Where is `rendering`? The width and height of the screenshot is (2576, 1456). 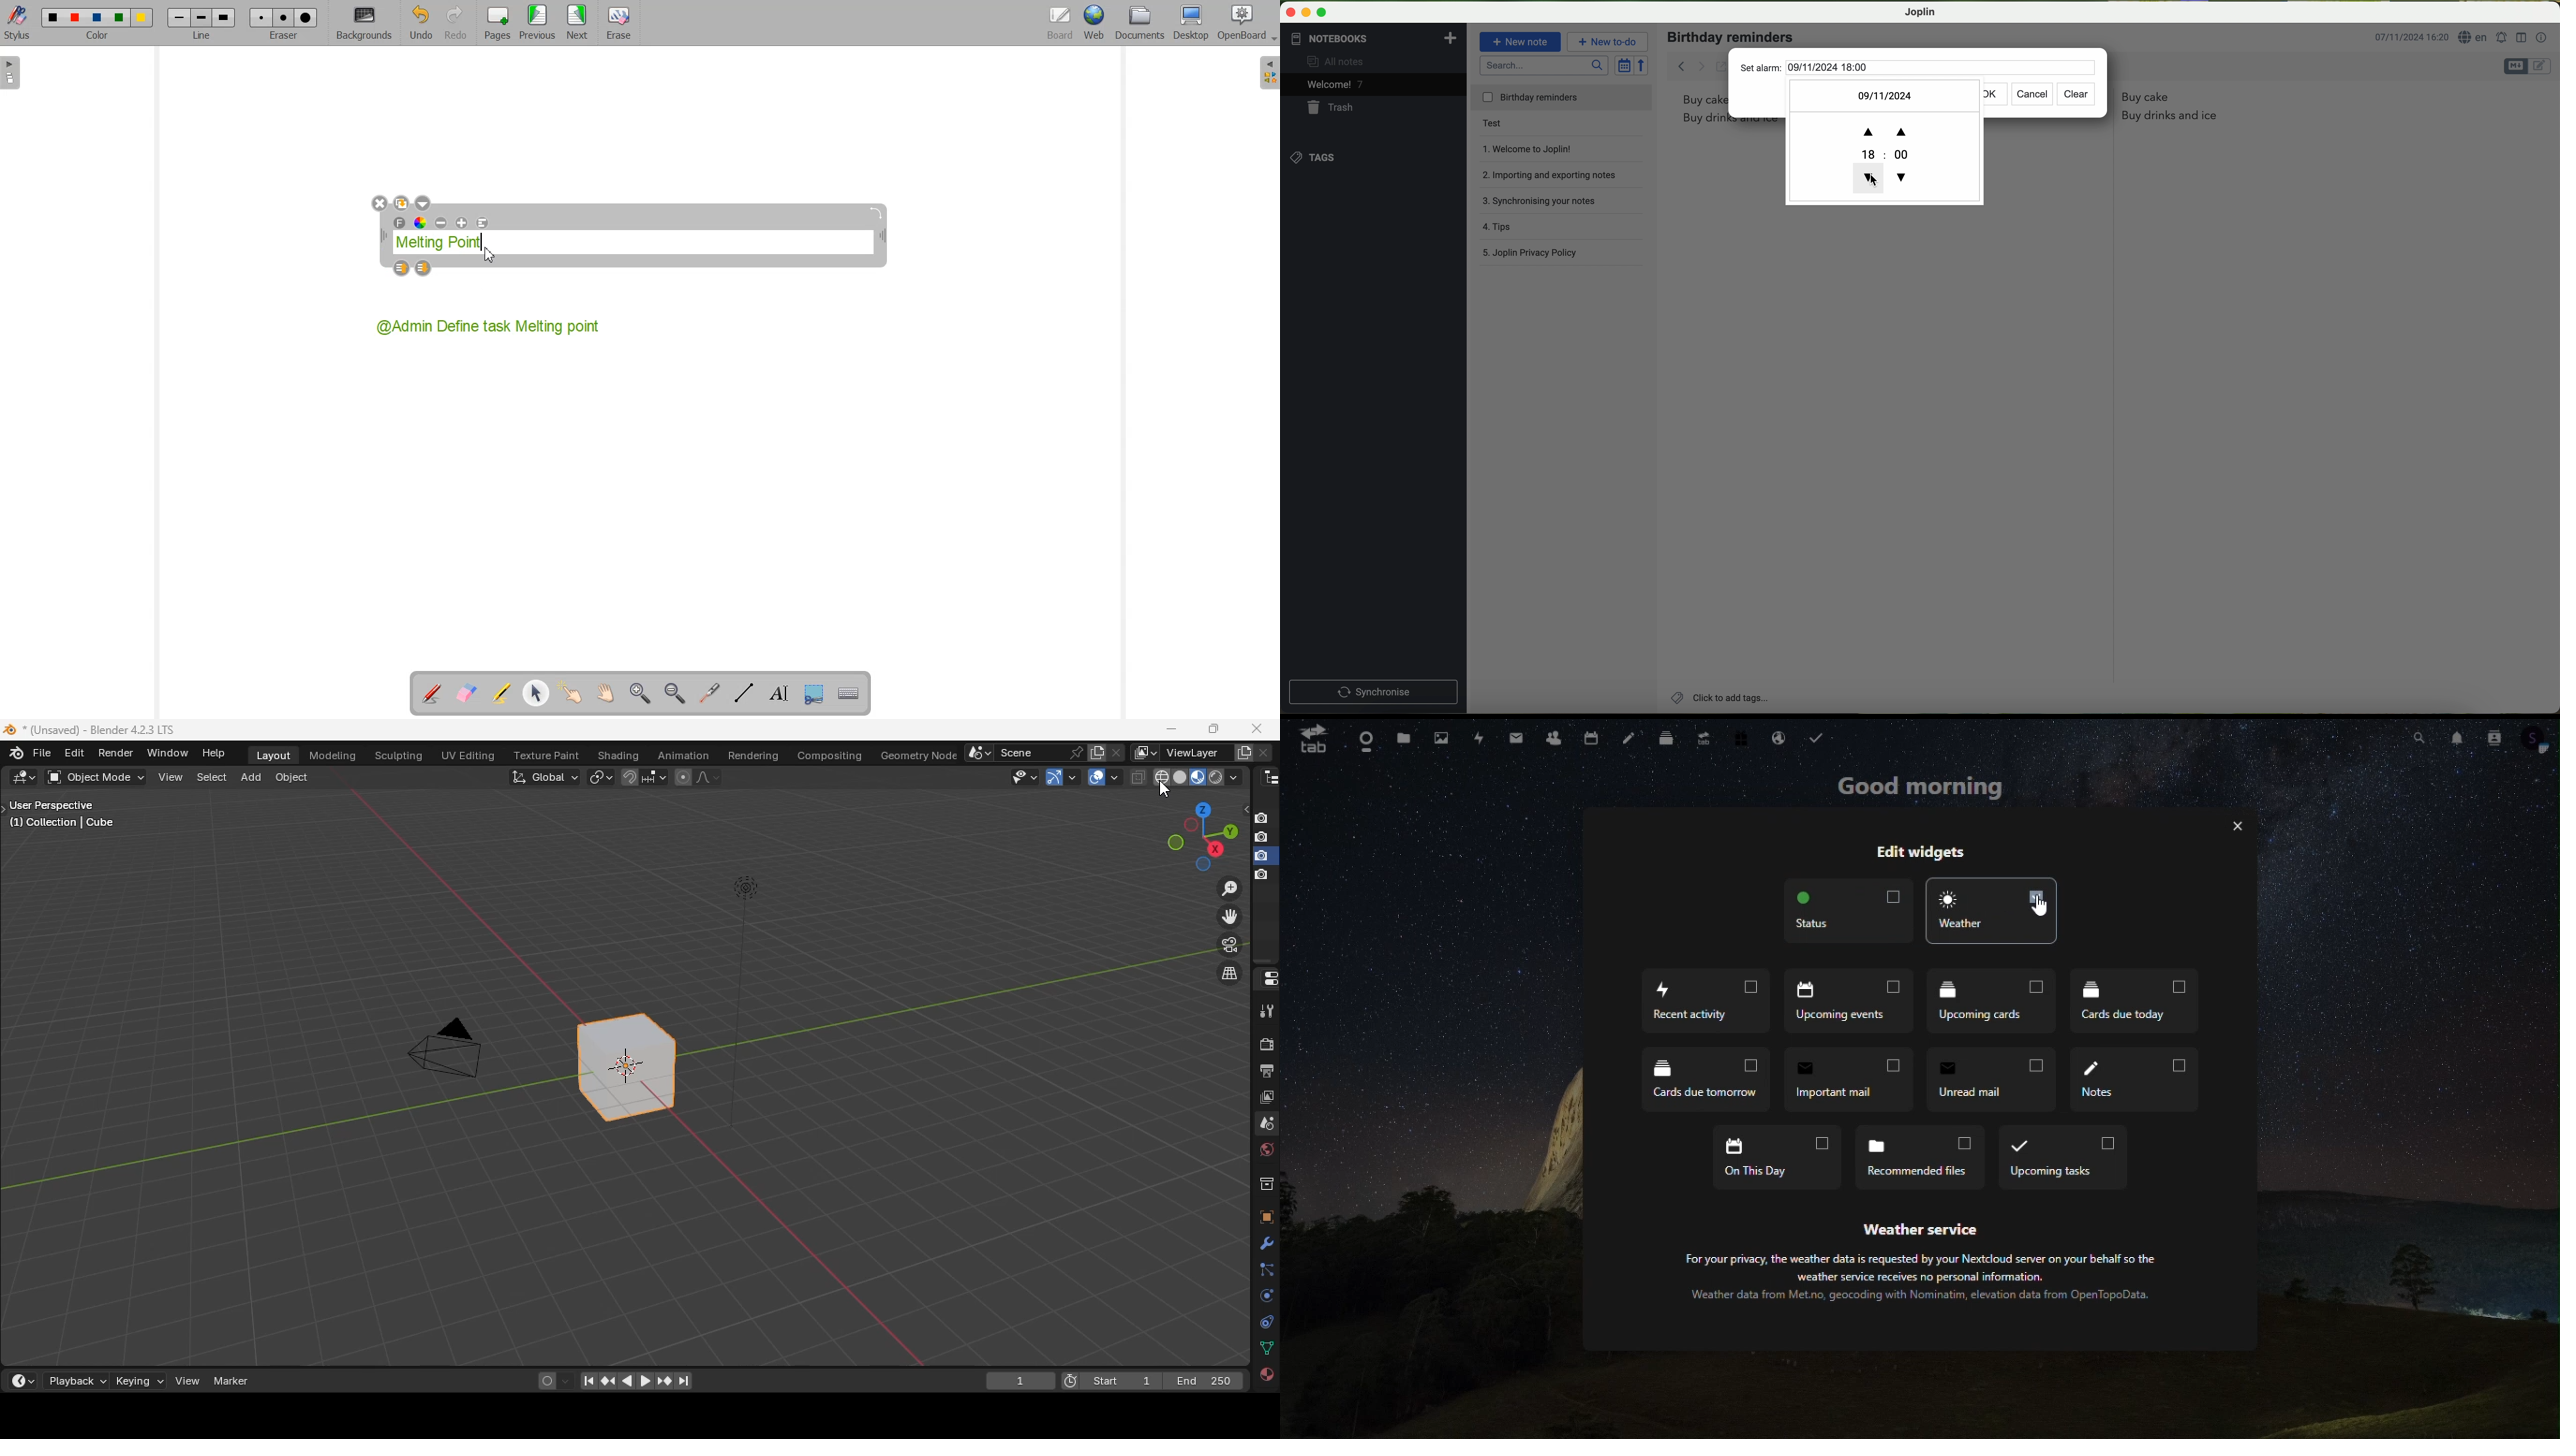
rendering is located at coordinates (755, 757).